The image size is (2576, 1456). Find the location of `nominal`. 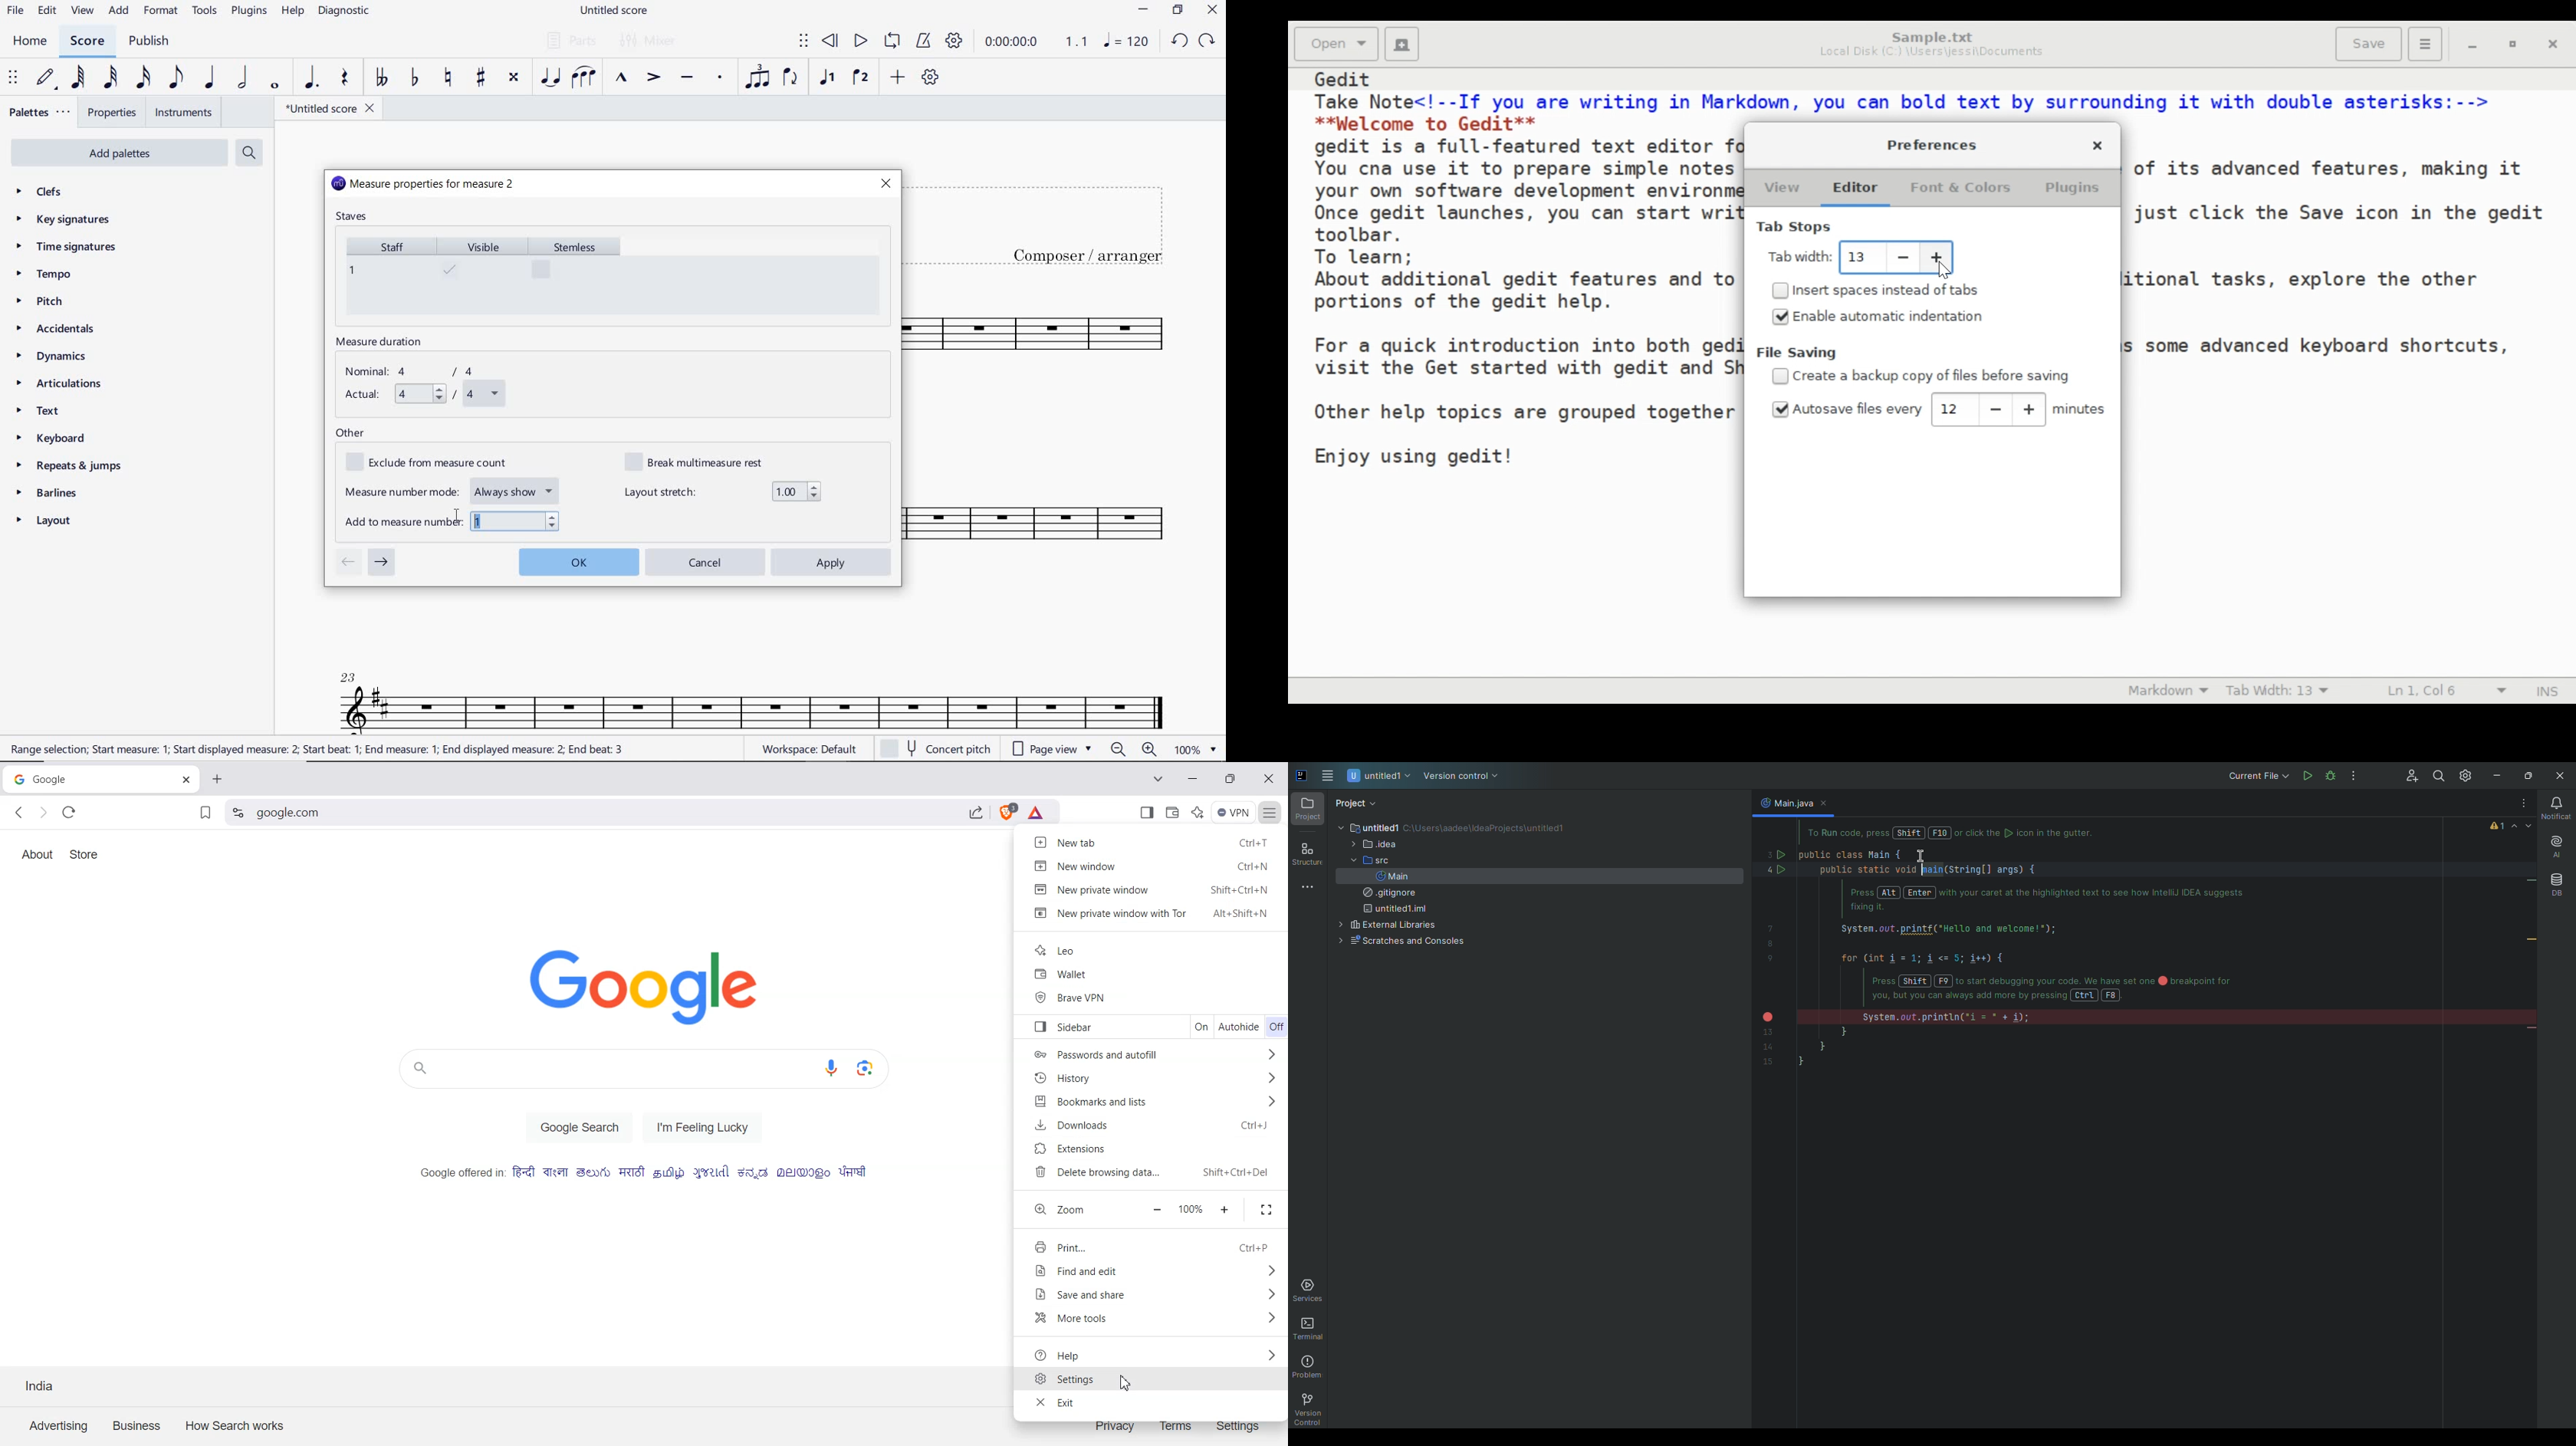

nominal is located at coordinates (417, 372).